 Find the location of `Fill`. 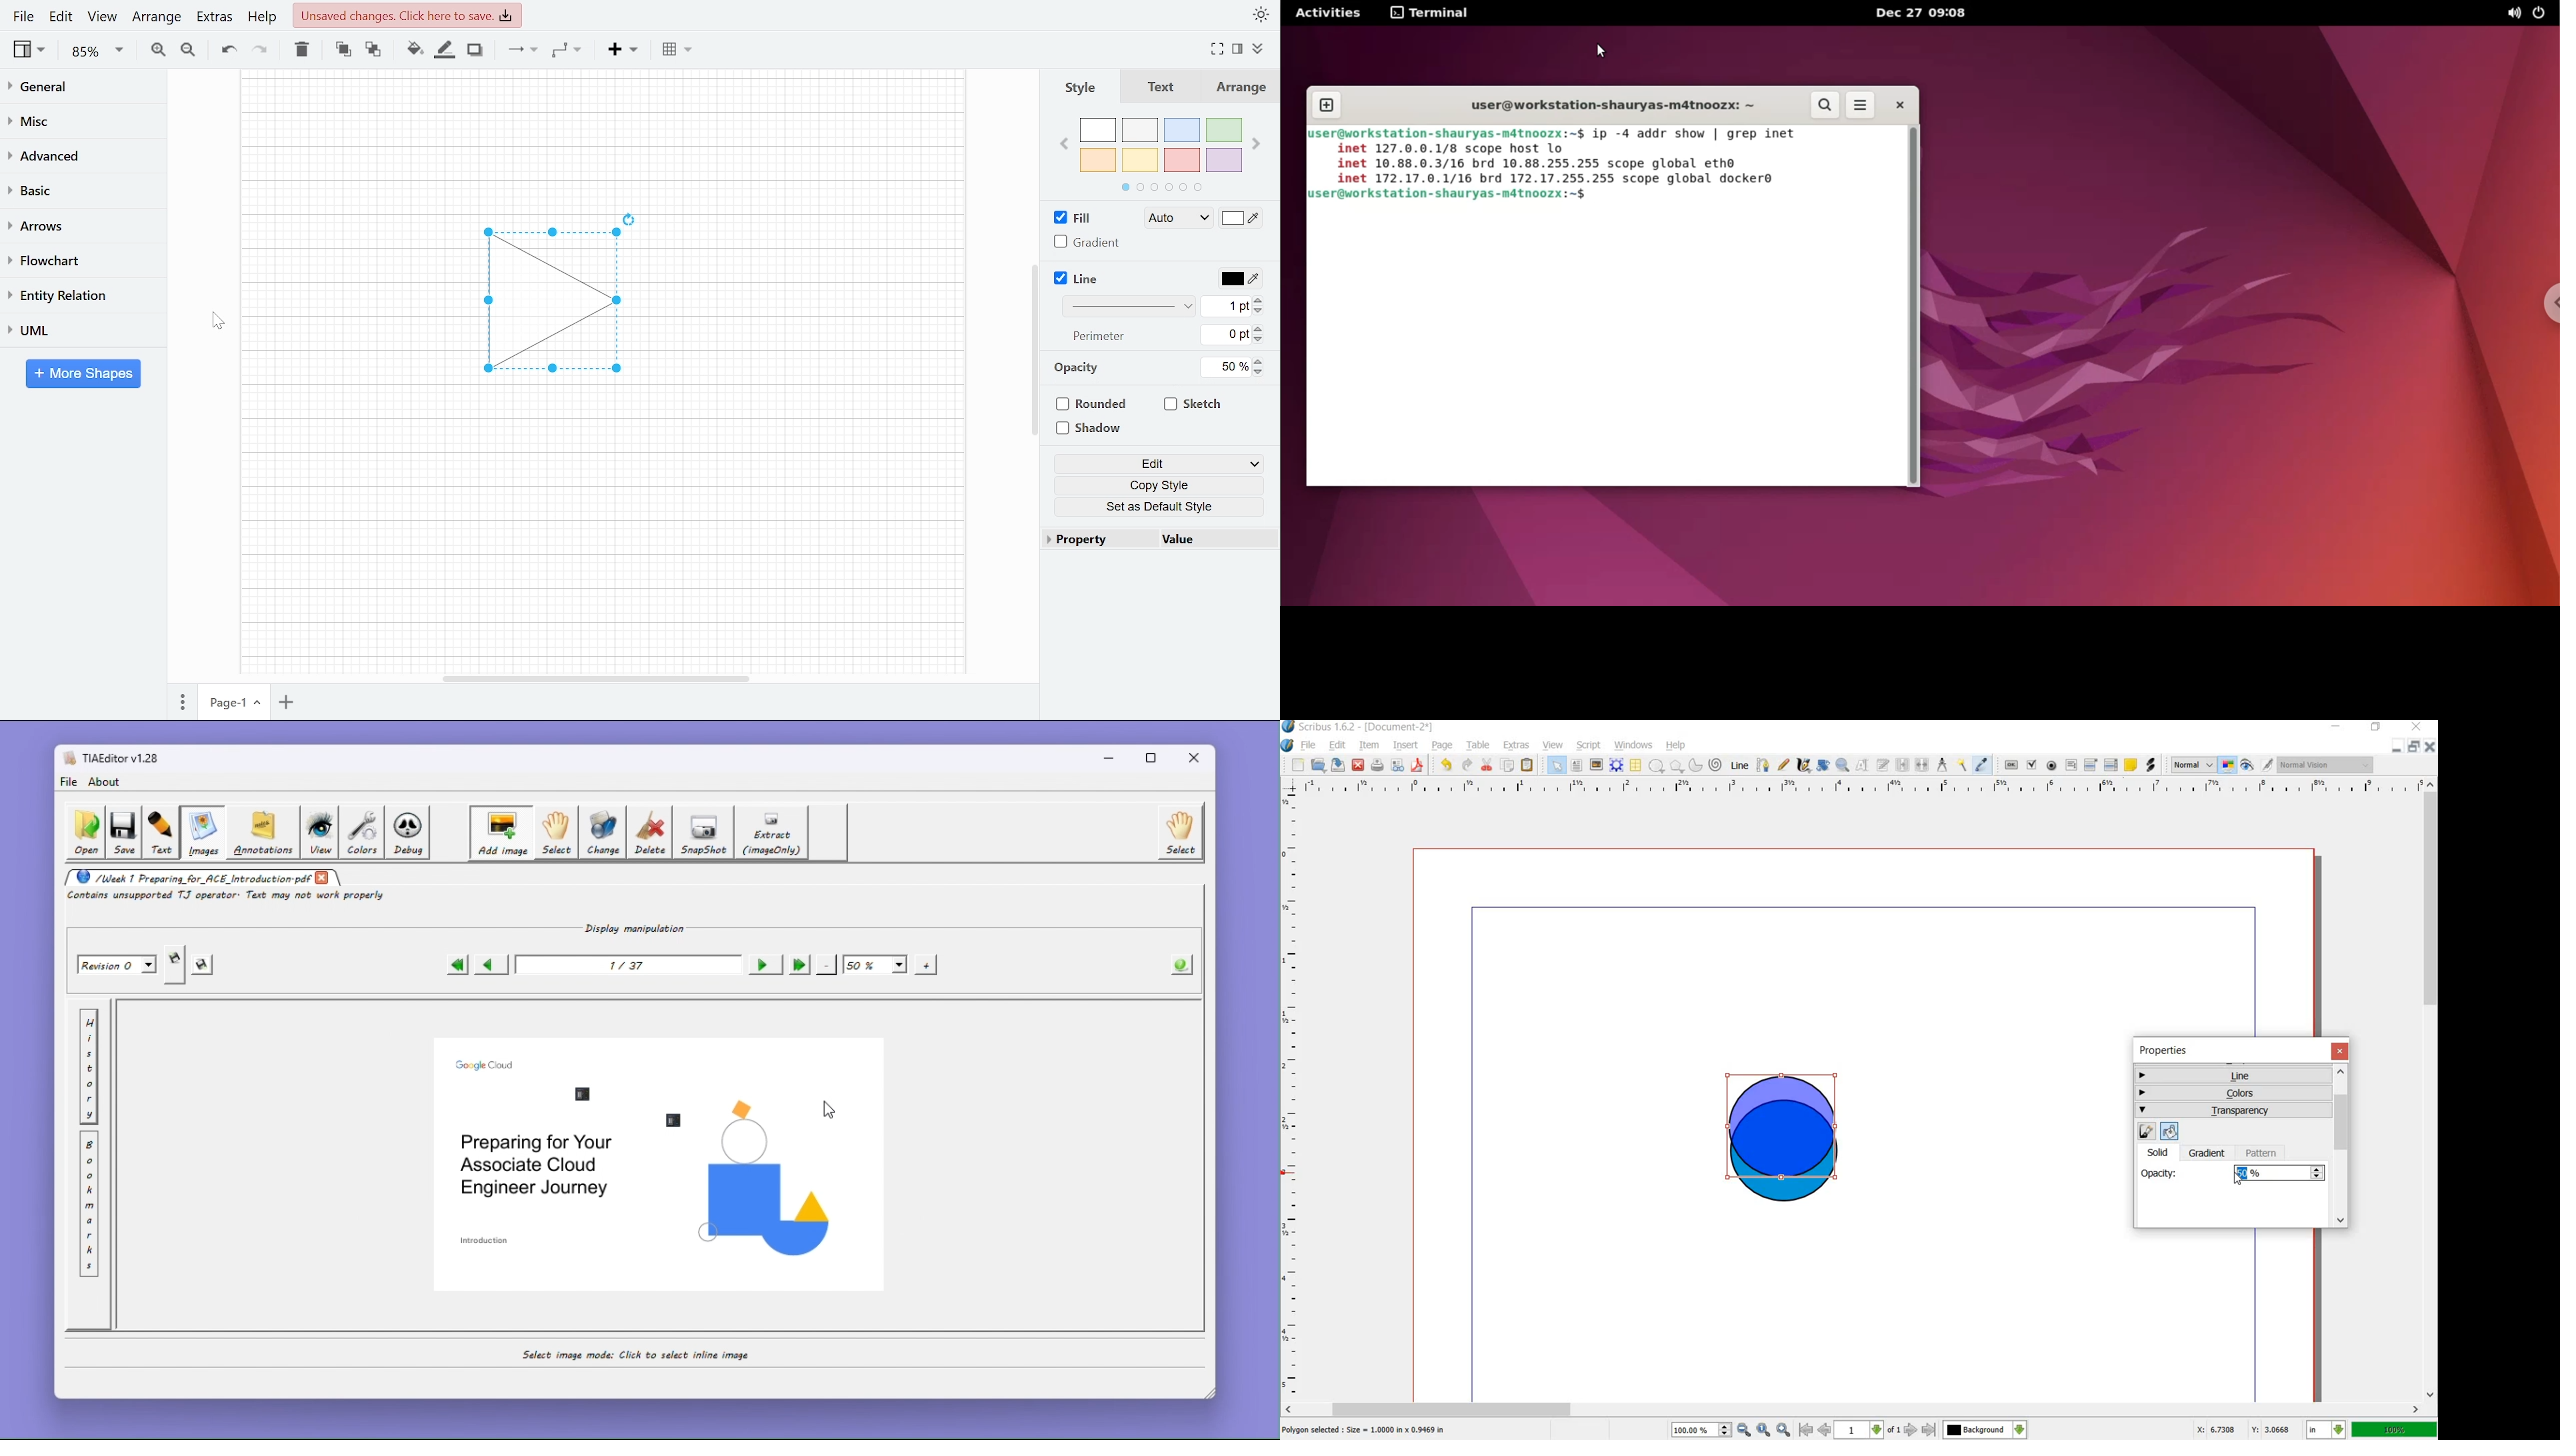

Fill is located at coordinates (1078, 218).